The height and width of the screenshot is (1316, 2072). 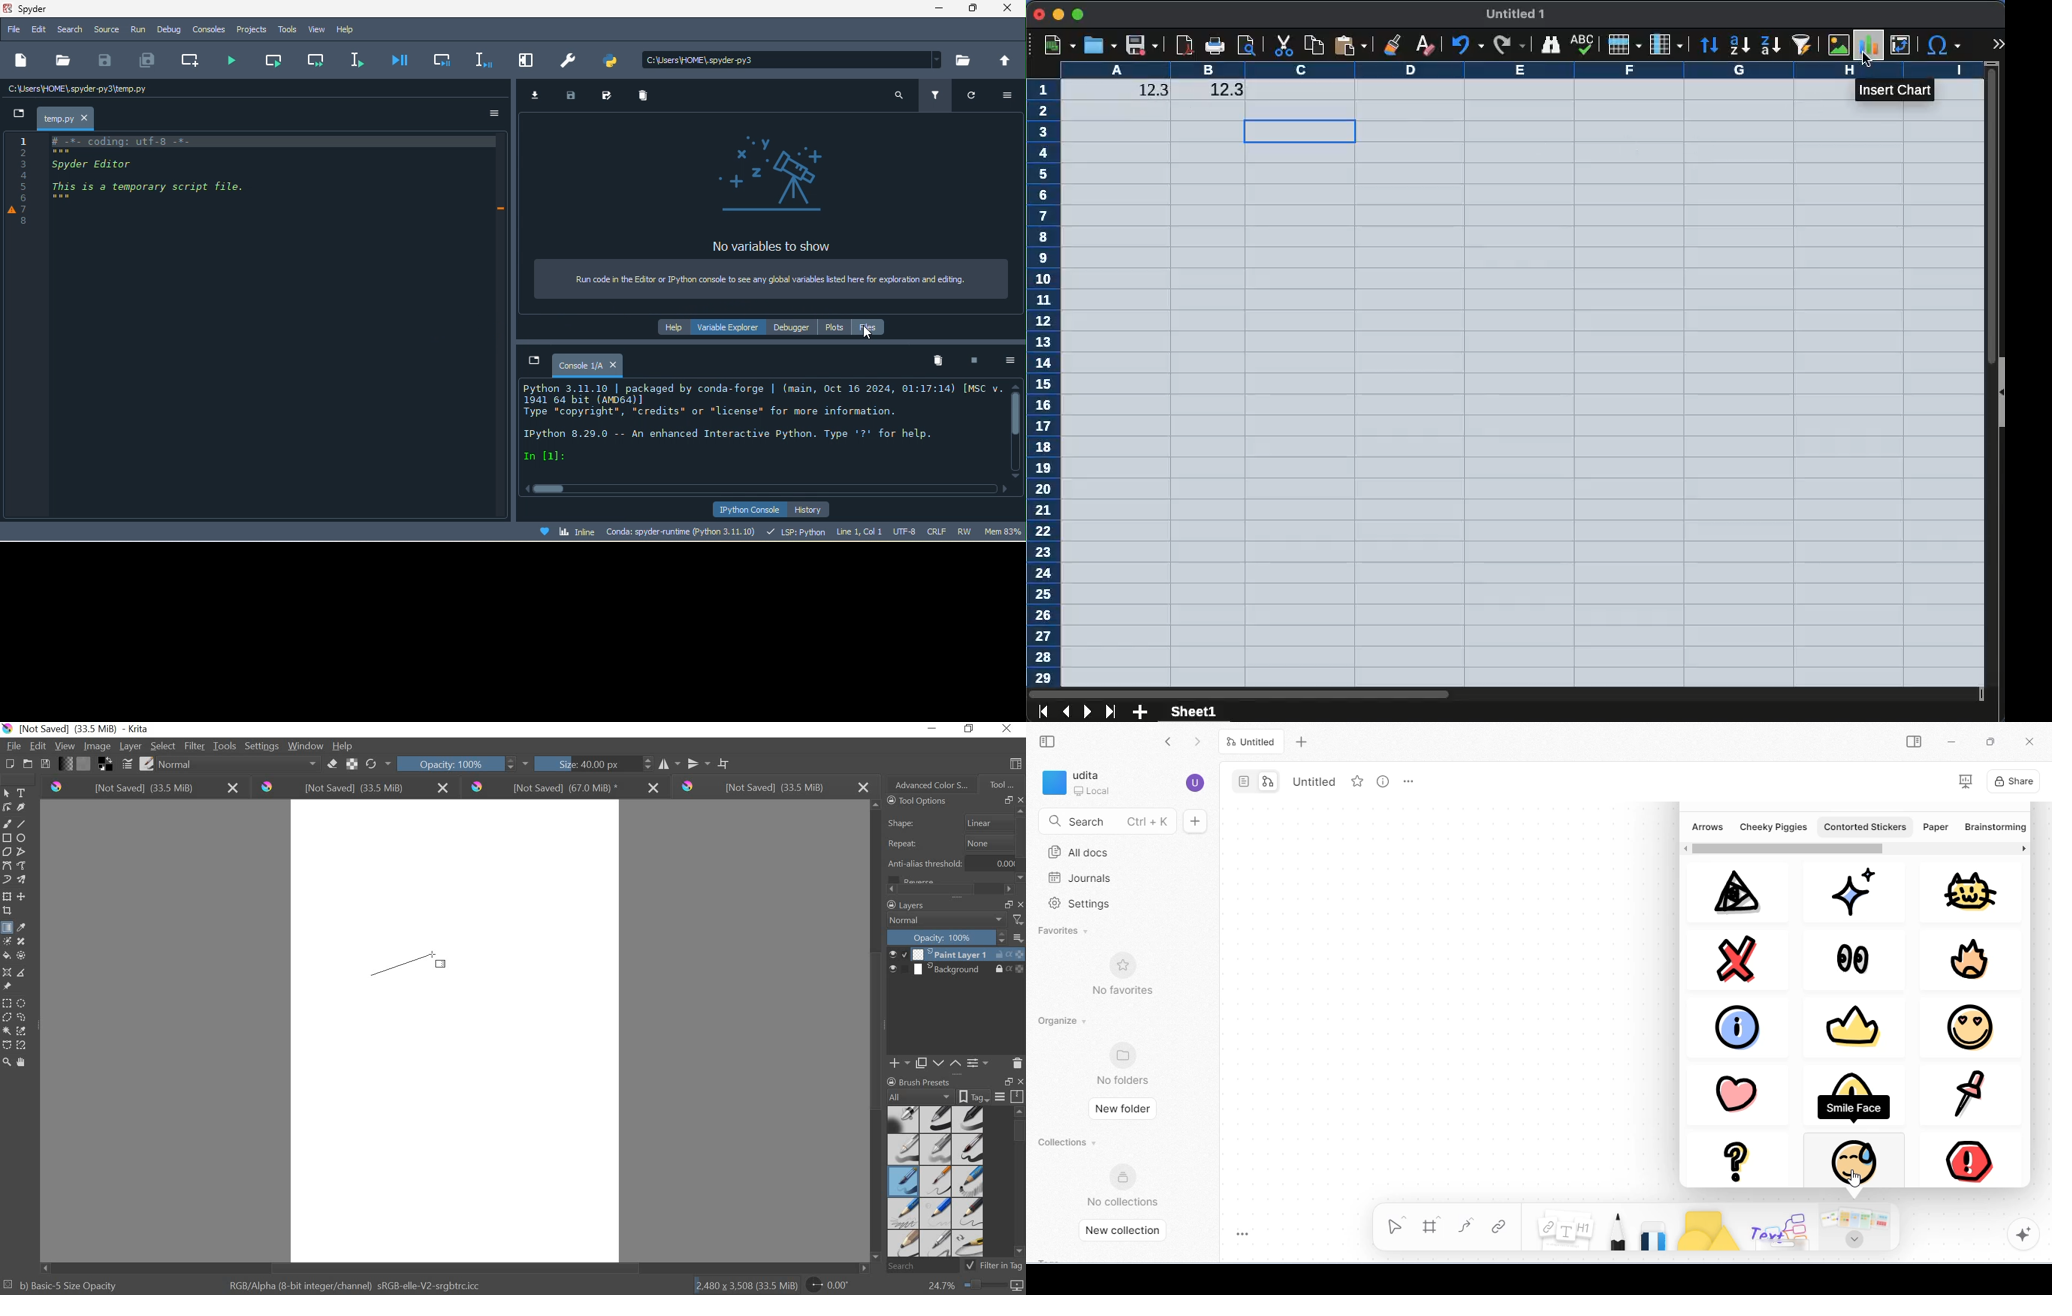 I want to click on untitled 1, so click(x=1515, y=14).